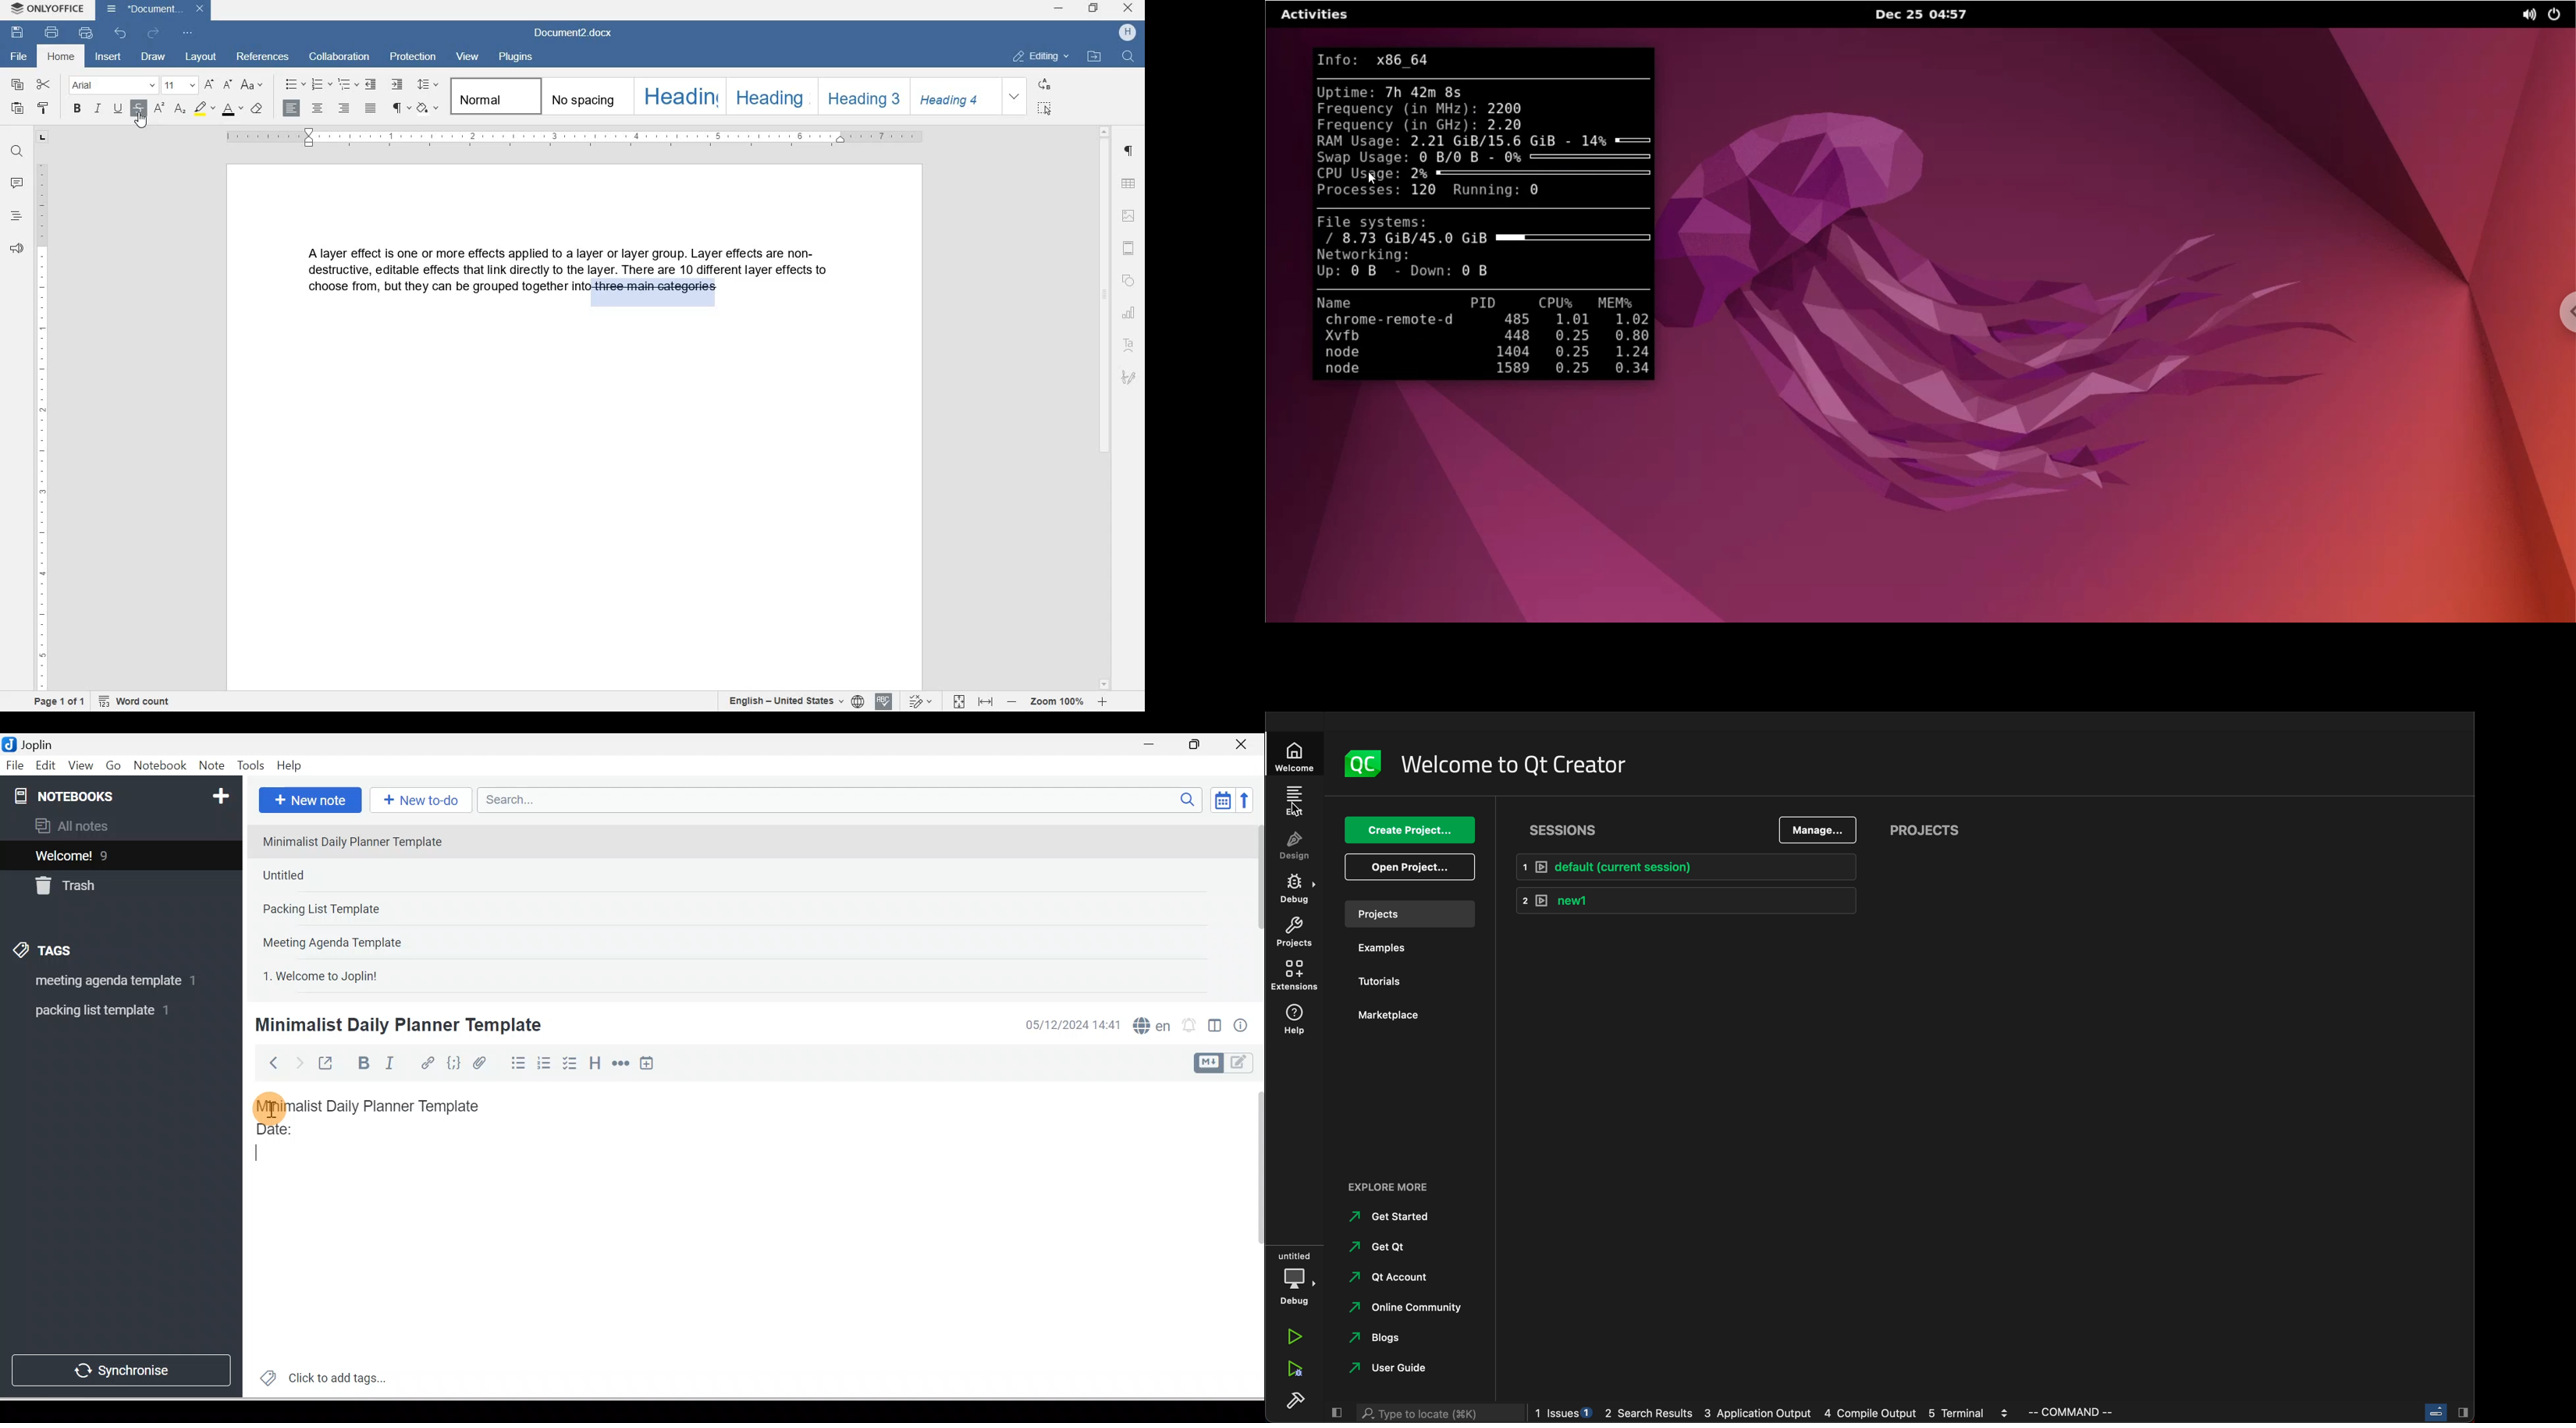 This screenshot has height=1428, width=2576. What do you see at coordinates (1380, 982) in the screenshot?
I see `tutorials` at bounding box center [1380, 982].